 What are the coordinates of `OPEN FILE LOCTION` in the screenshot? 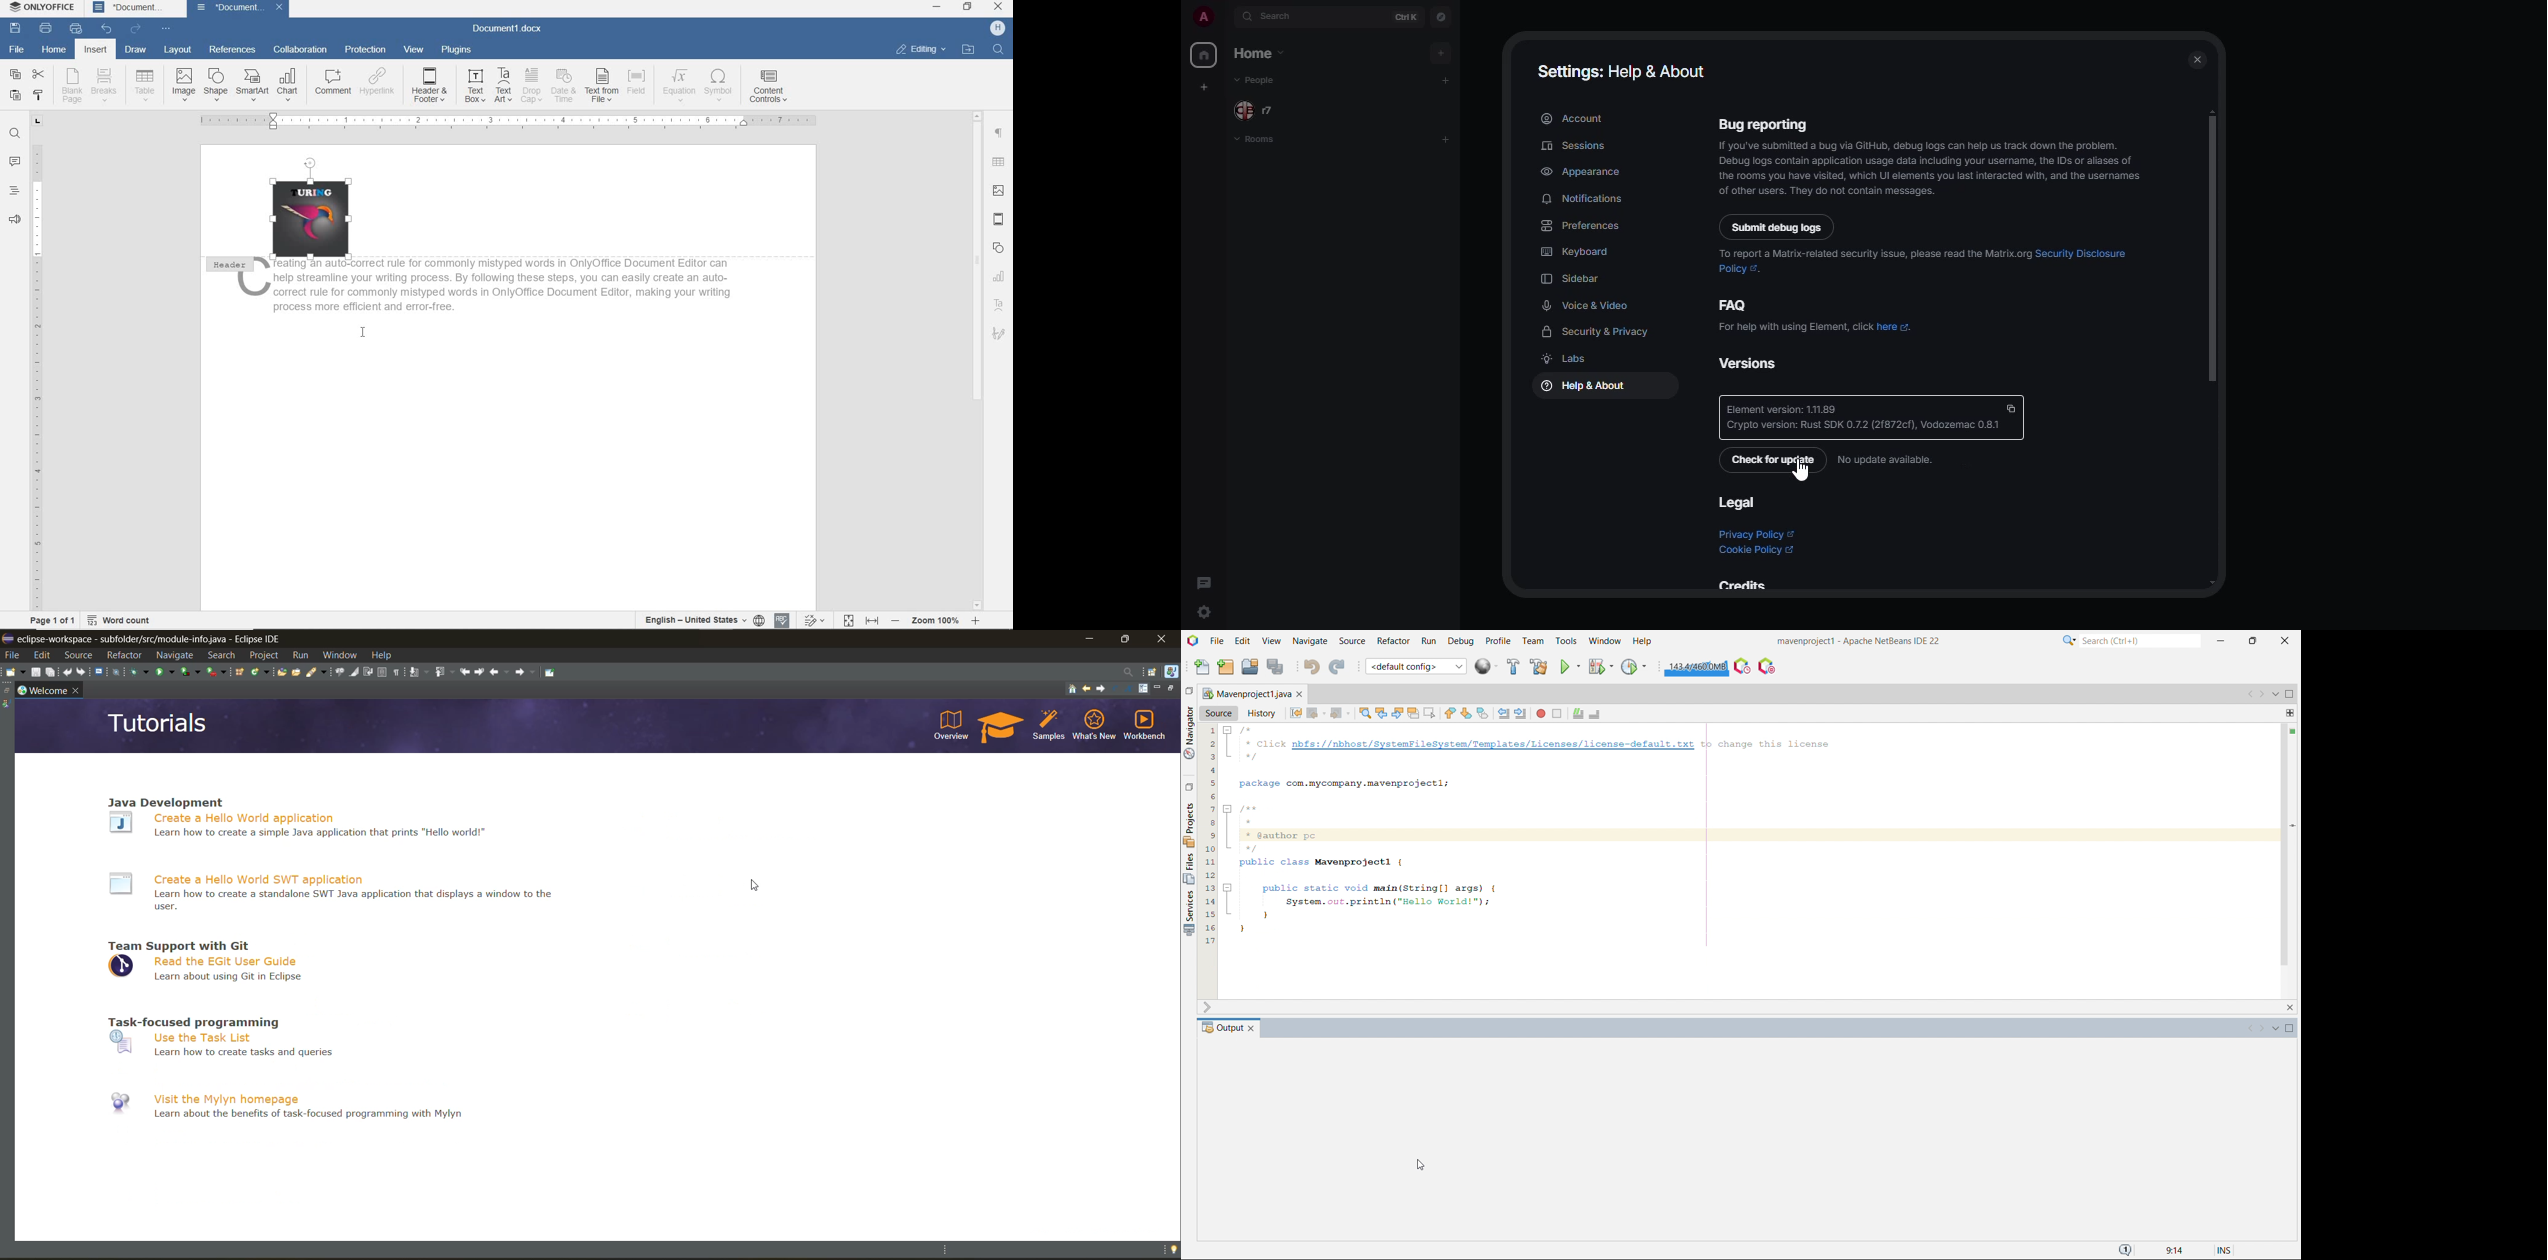 It's located at (969, 50).